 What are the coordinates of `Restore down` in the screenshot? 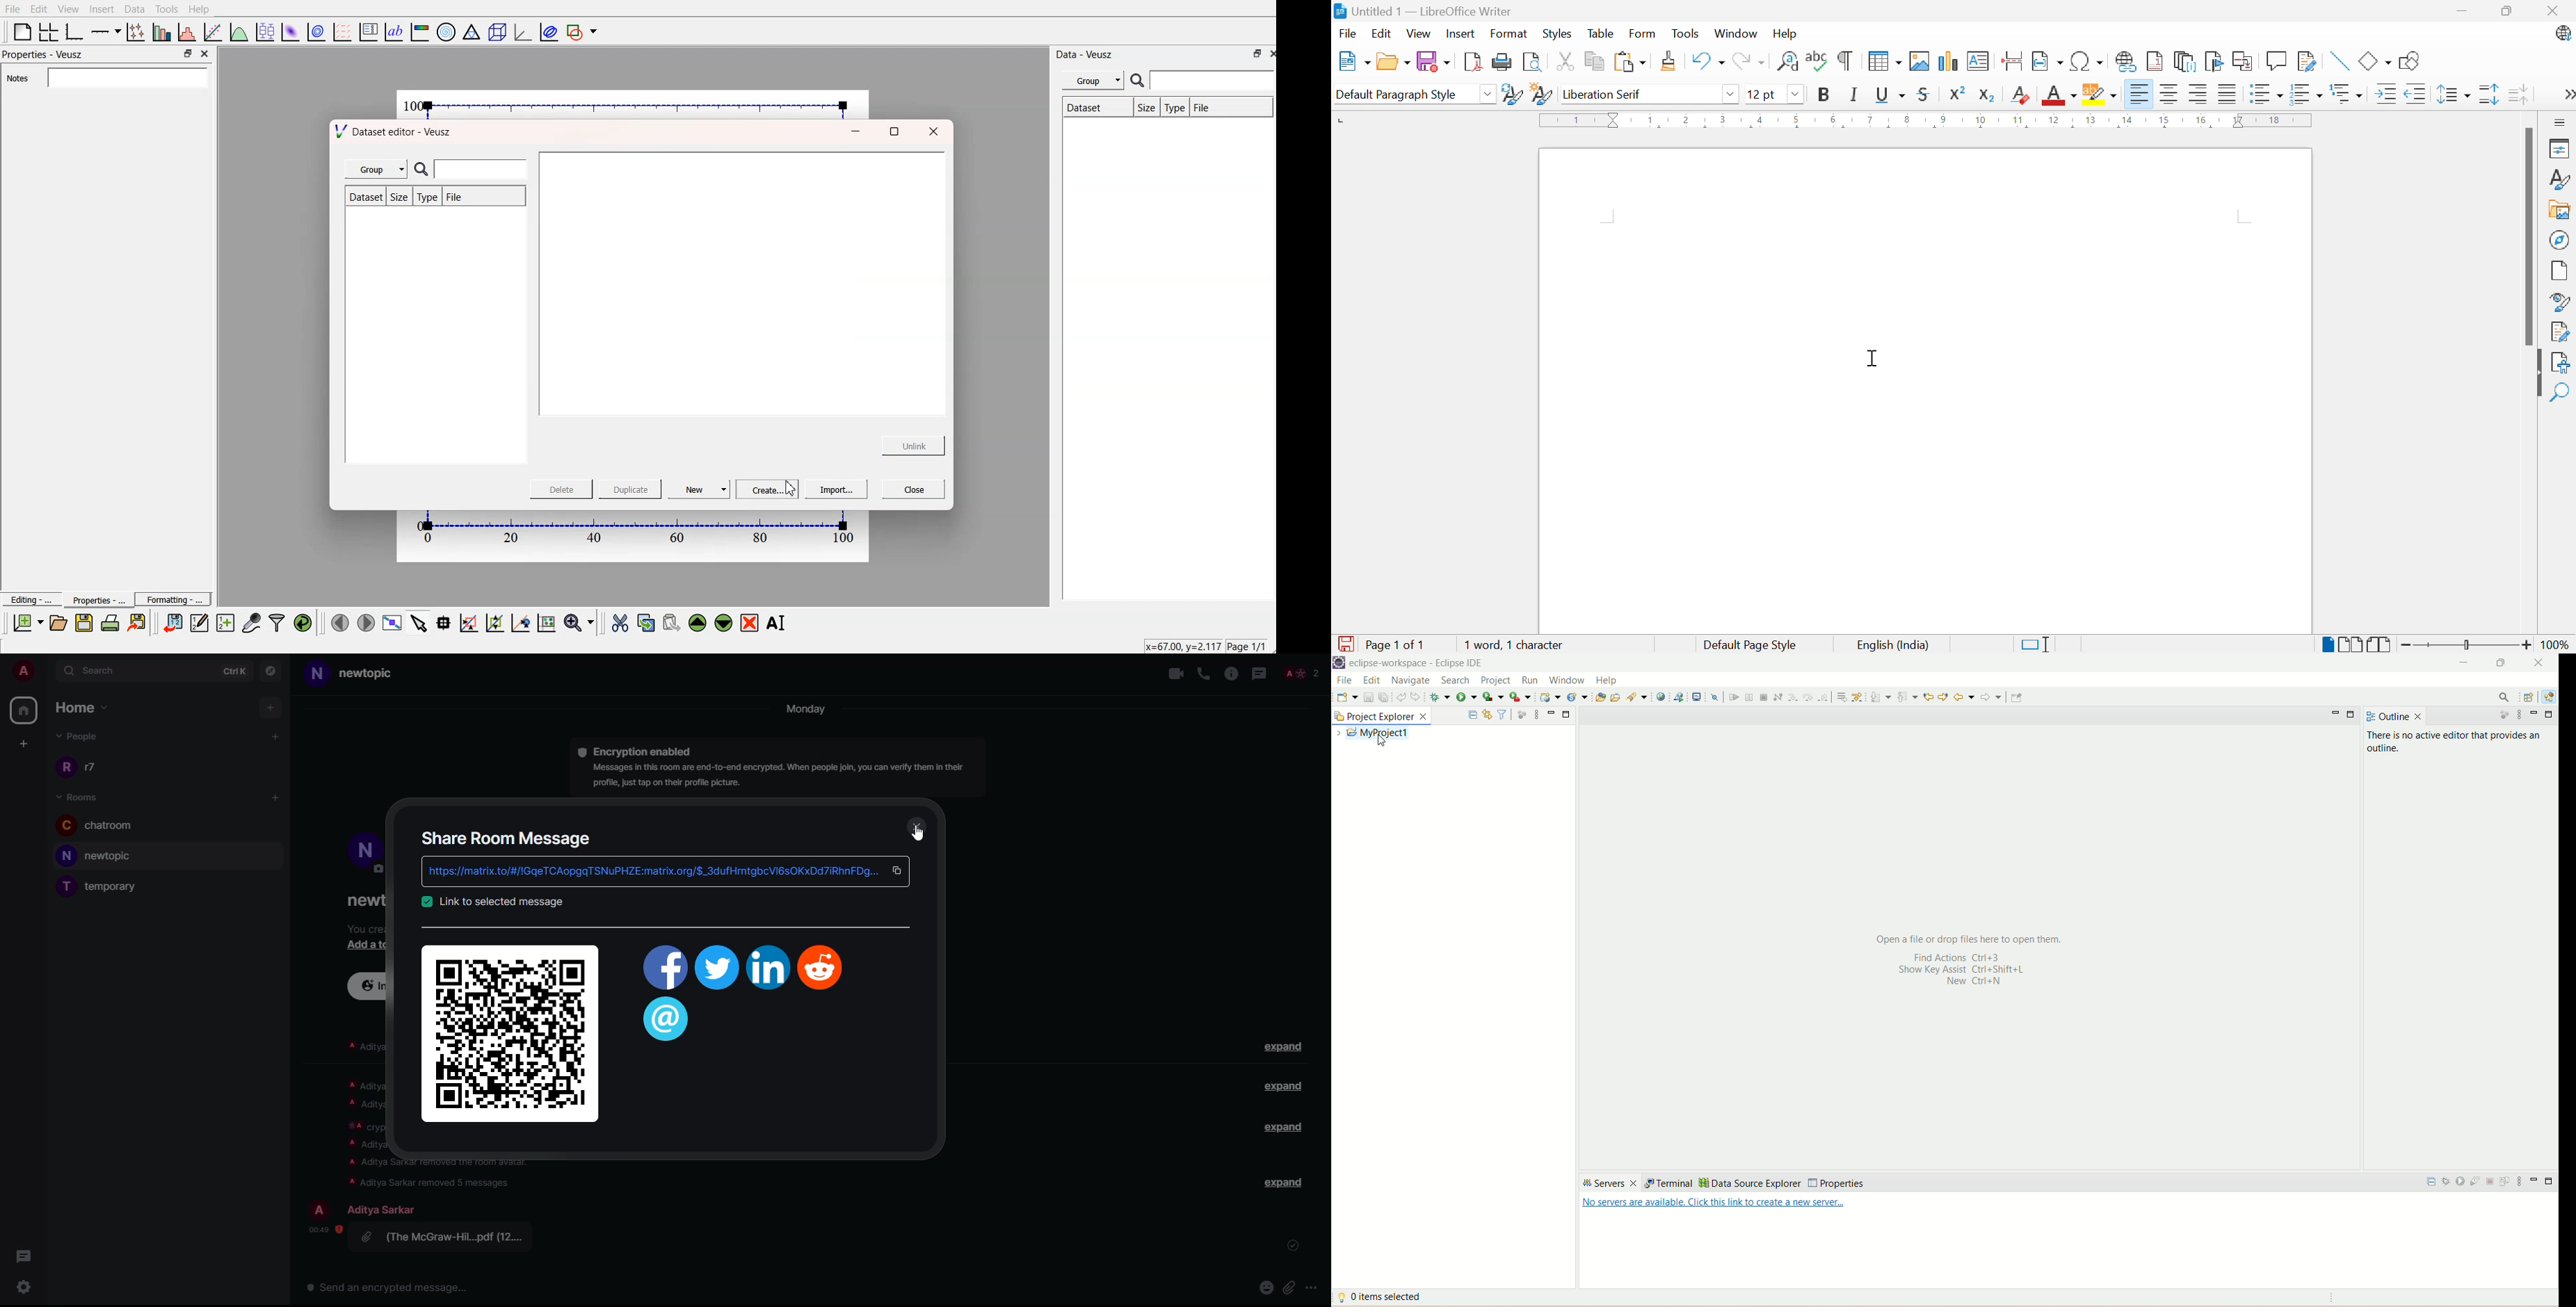 It's located at (2510, 14).